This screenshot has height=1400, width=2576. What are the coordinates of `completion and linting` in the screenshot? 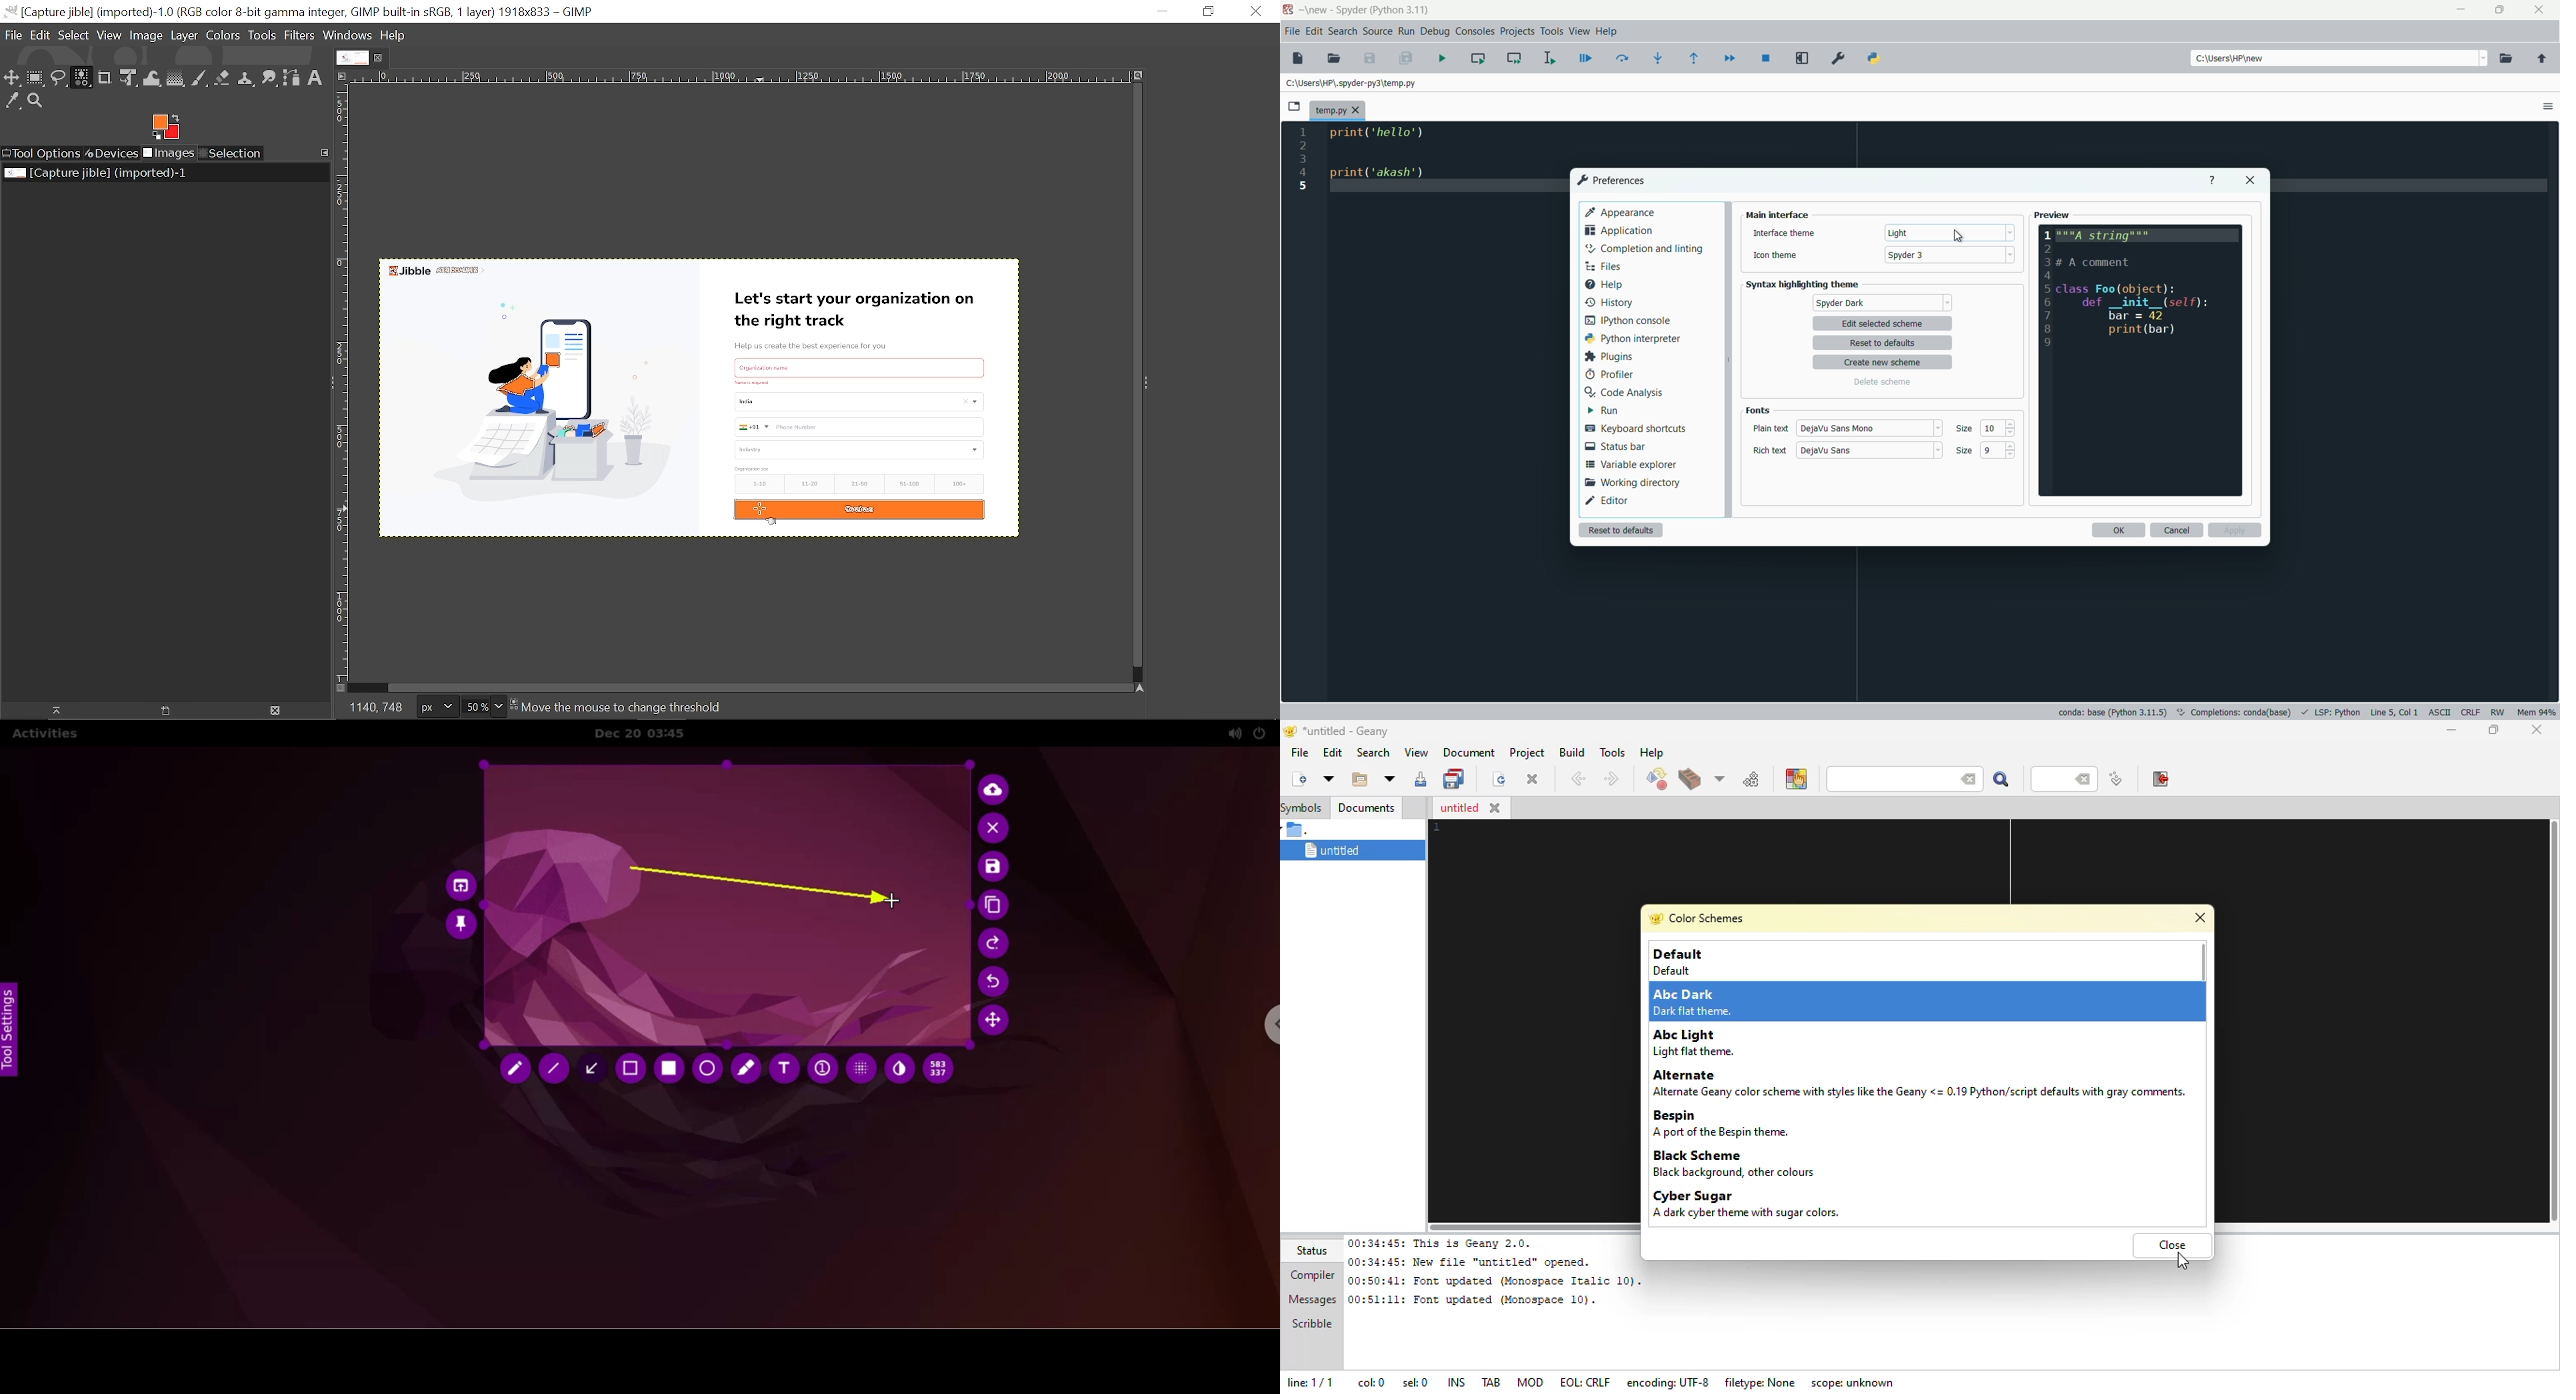 It's located at (1644, 249).